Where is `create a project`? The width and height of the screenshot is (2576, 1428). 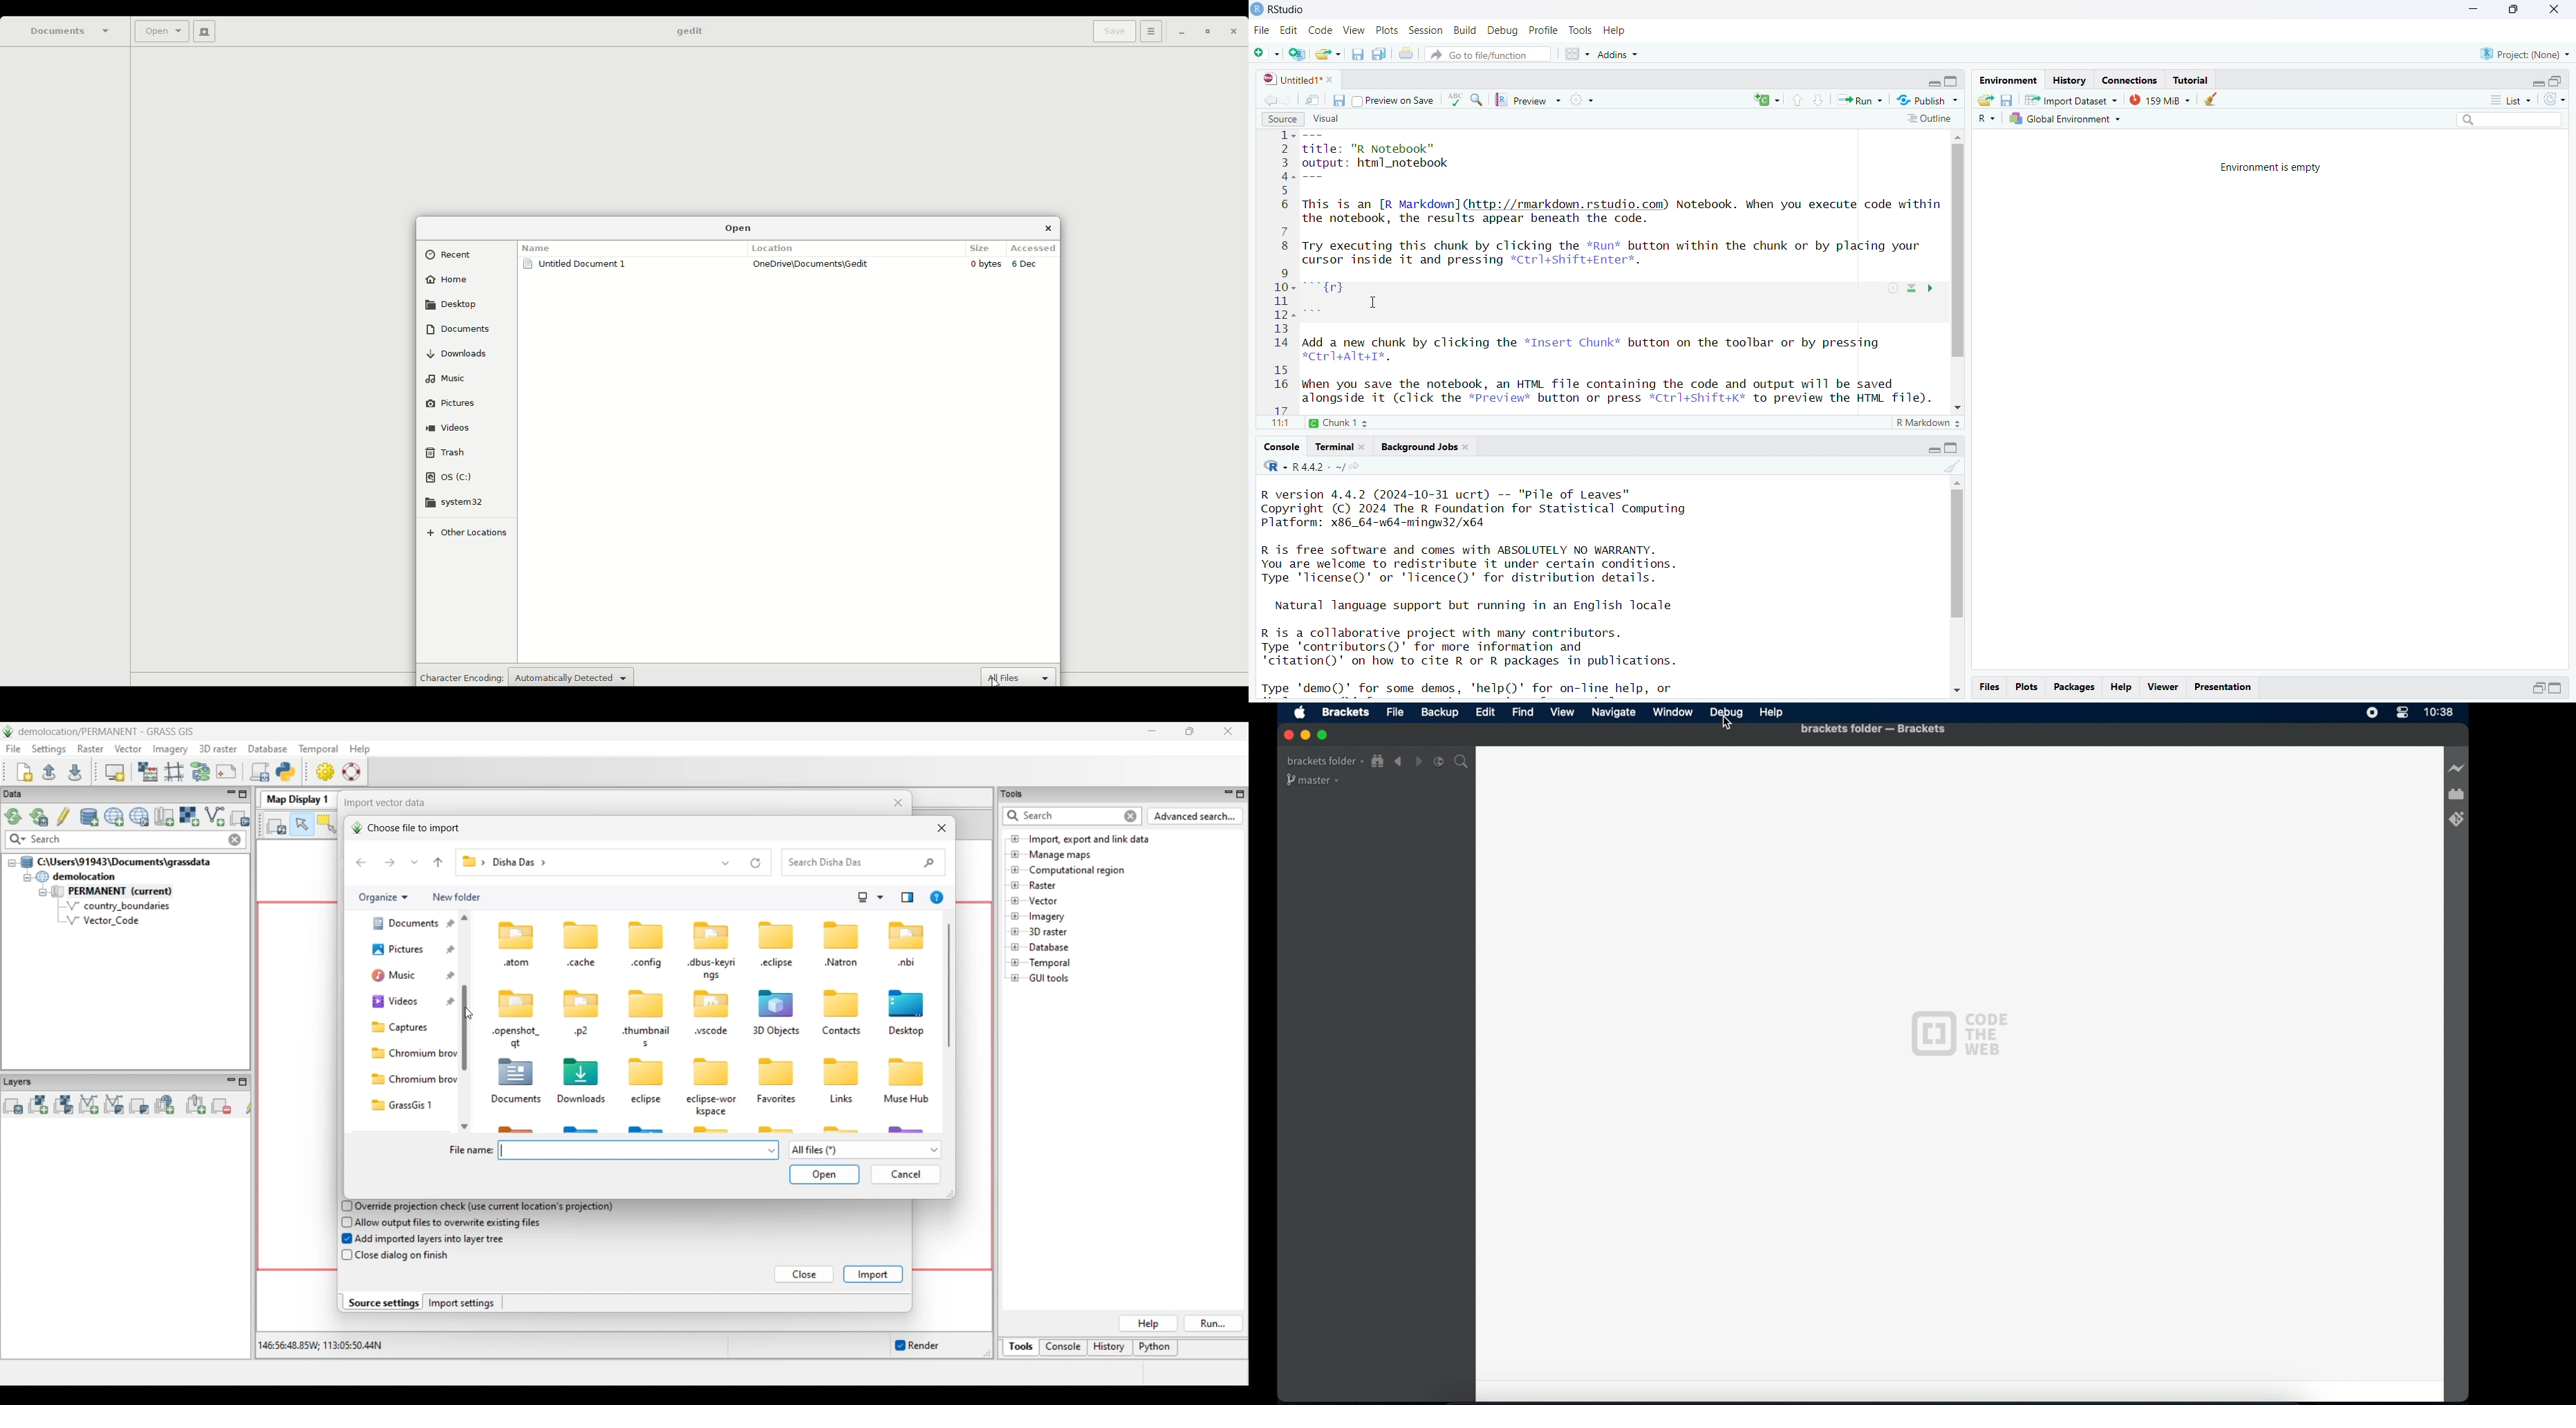
create a project is located at coordinates (1299, 54).